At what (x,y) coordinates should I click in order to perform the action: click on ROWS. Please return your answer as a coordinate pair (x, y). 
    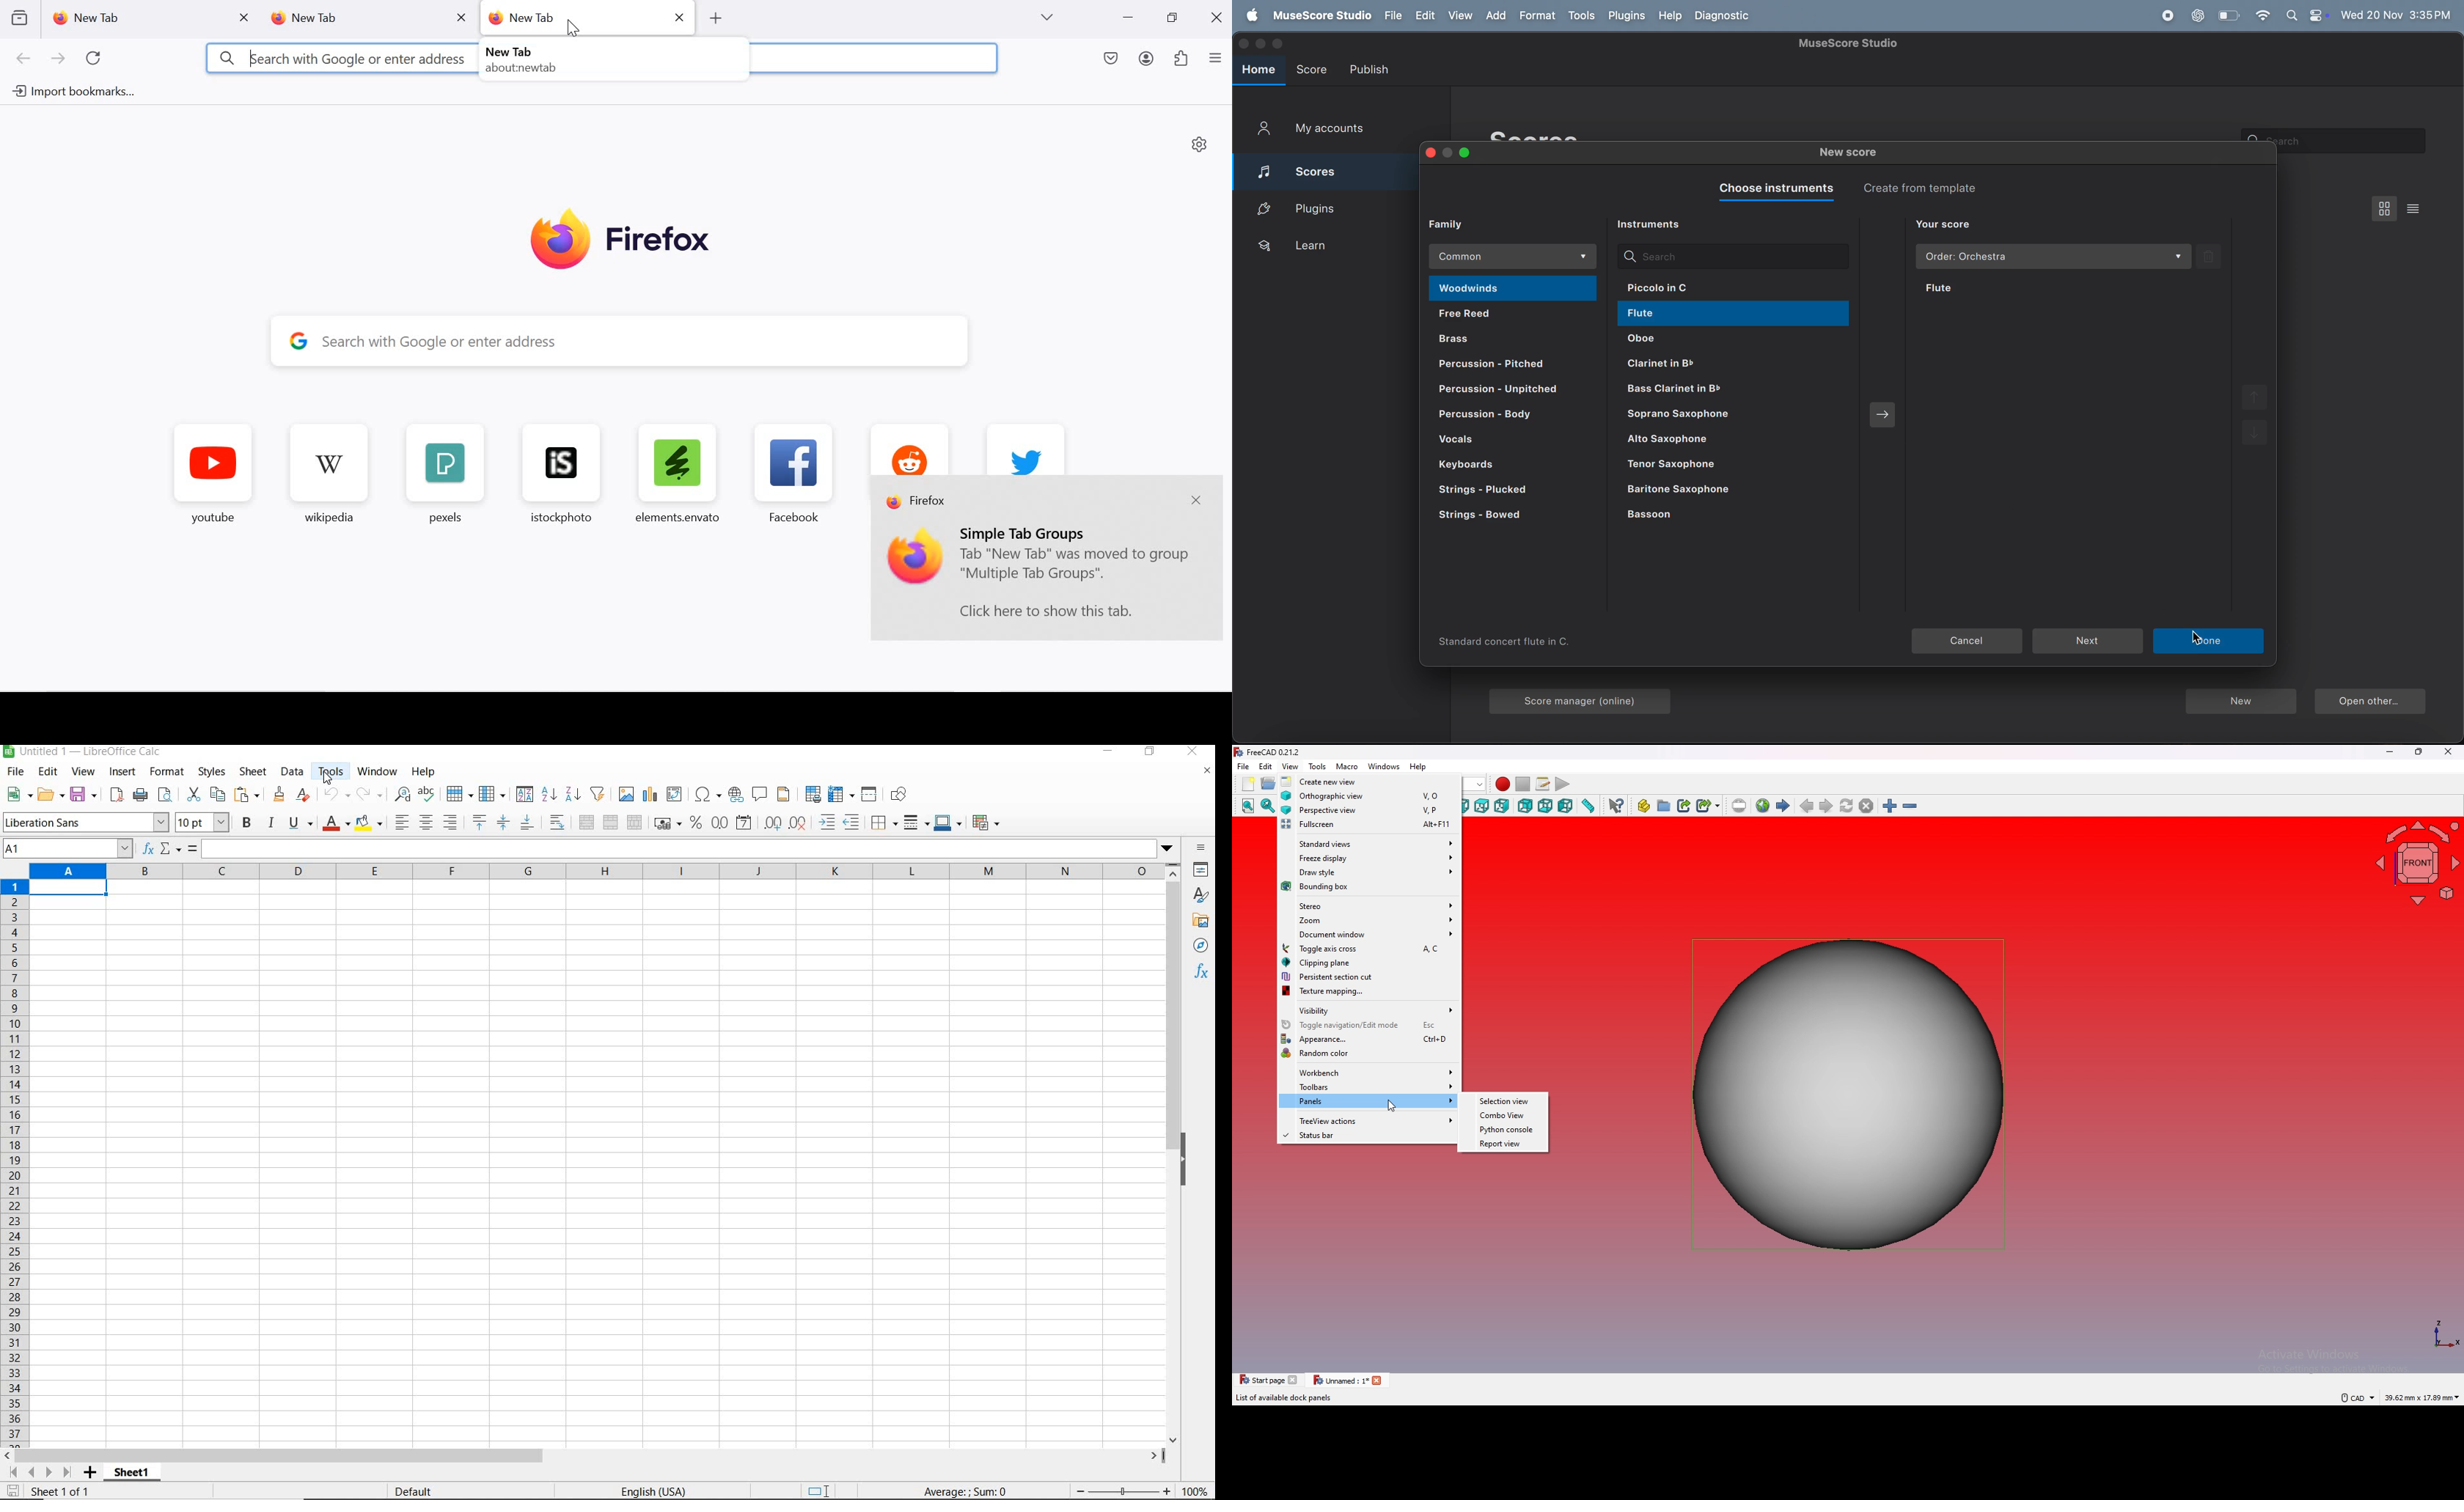
    Looking at the image, I should click on (16, 1161).